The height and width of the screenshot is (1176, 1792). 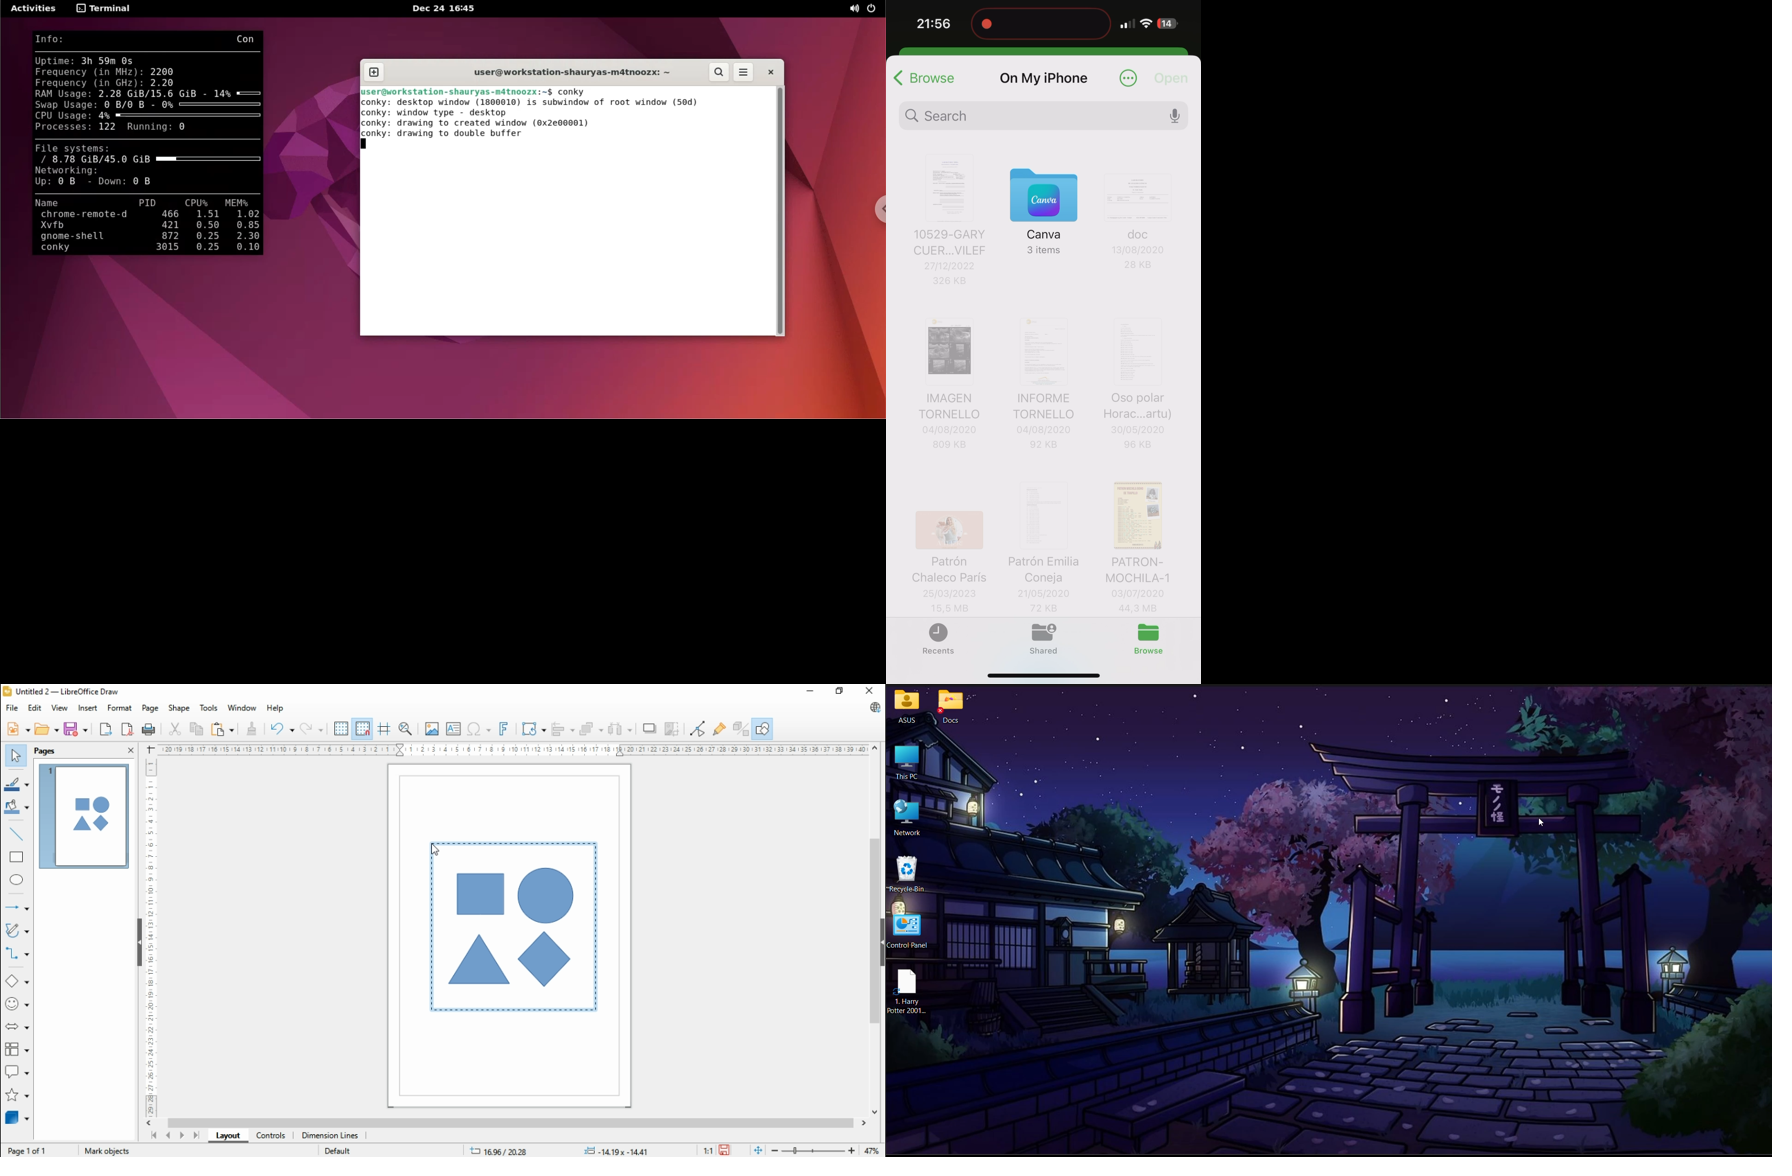 What do you see at coordinates (1127, 24) in the screenshot?
I see `signal` at bounding box center [1127, 24].